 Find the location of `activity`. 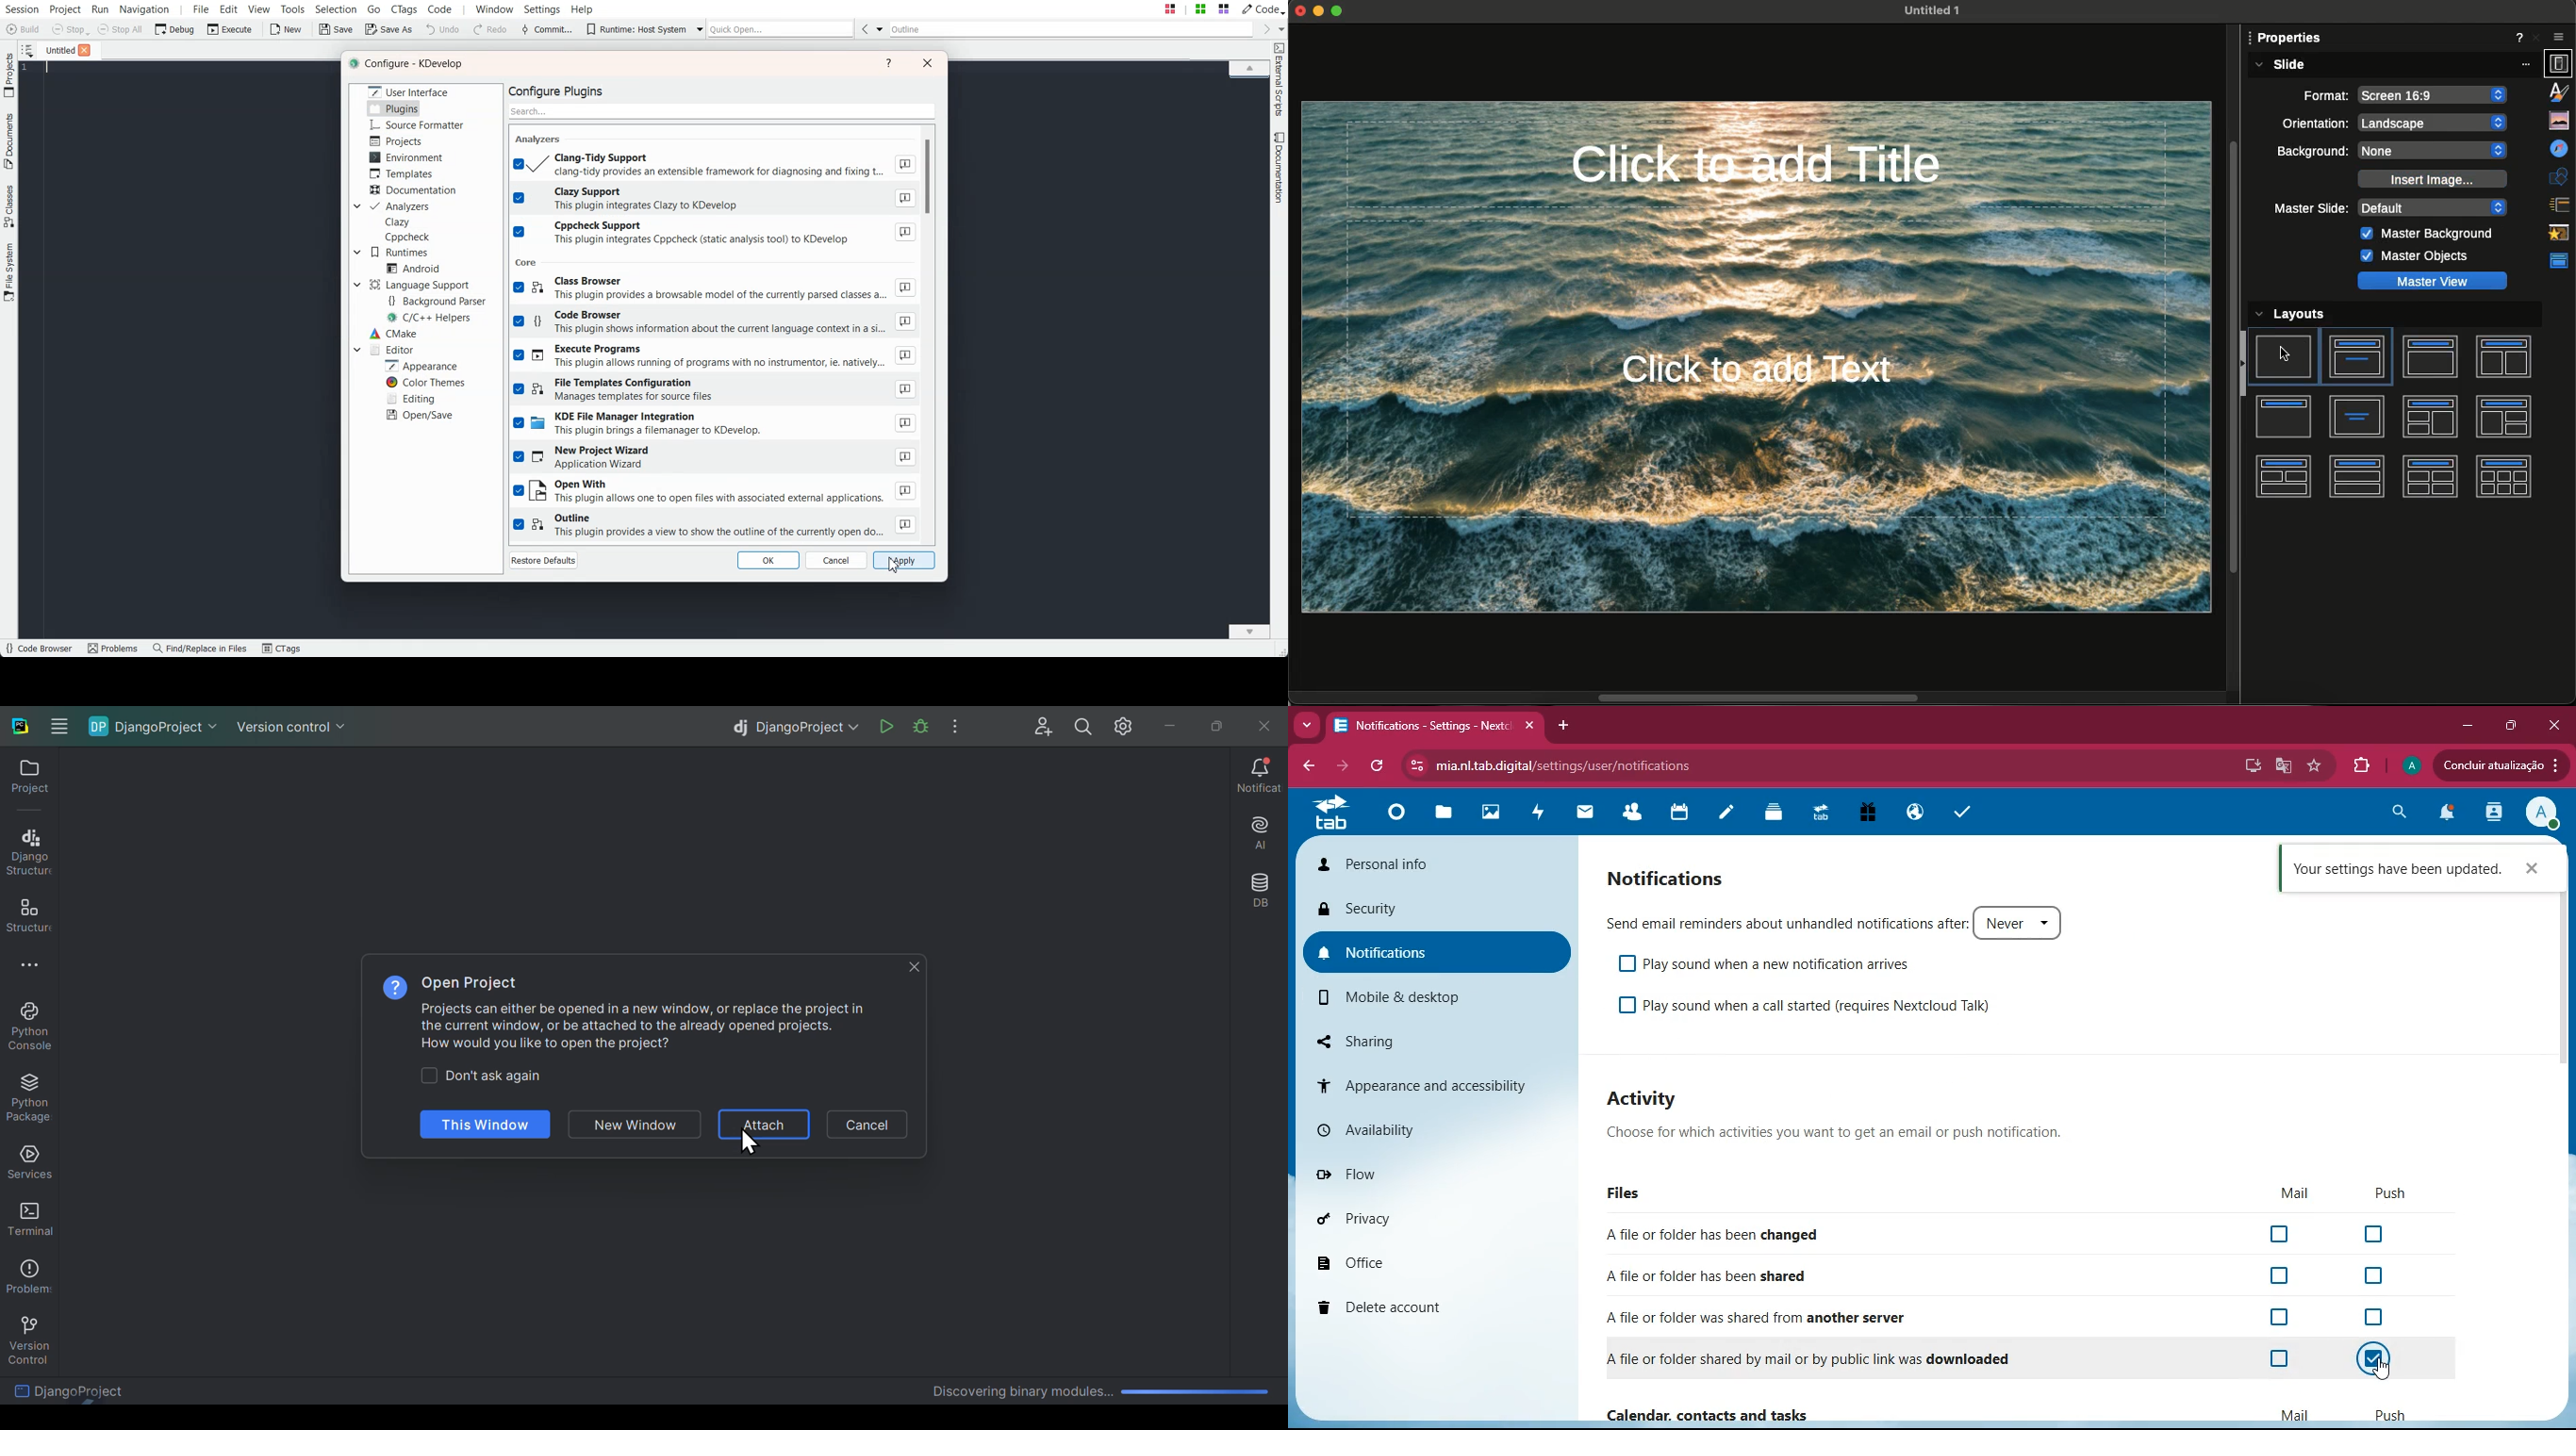

activity is located at coordinates (2494, 814).